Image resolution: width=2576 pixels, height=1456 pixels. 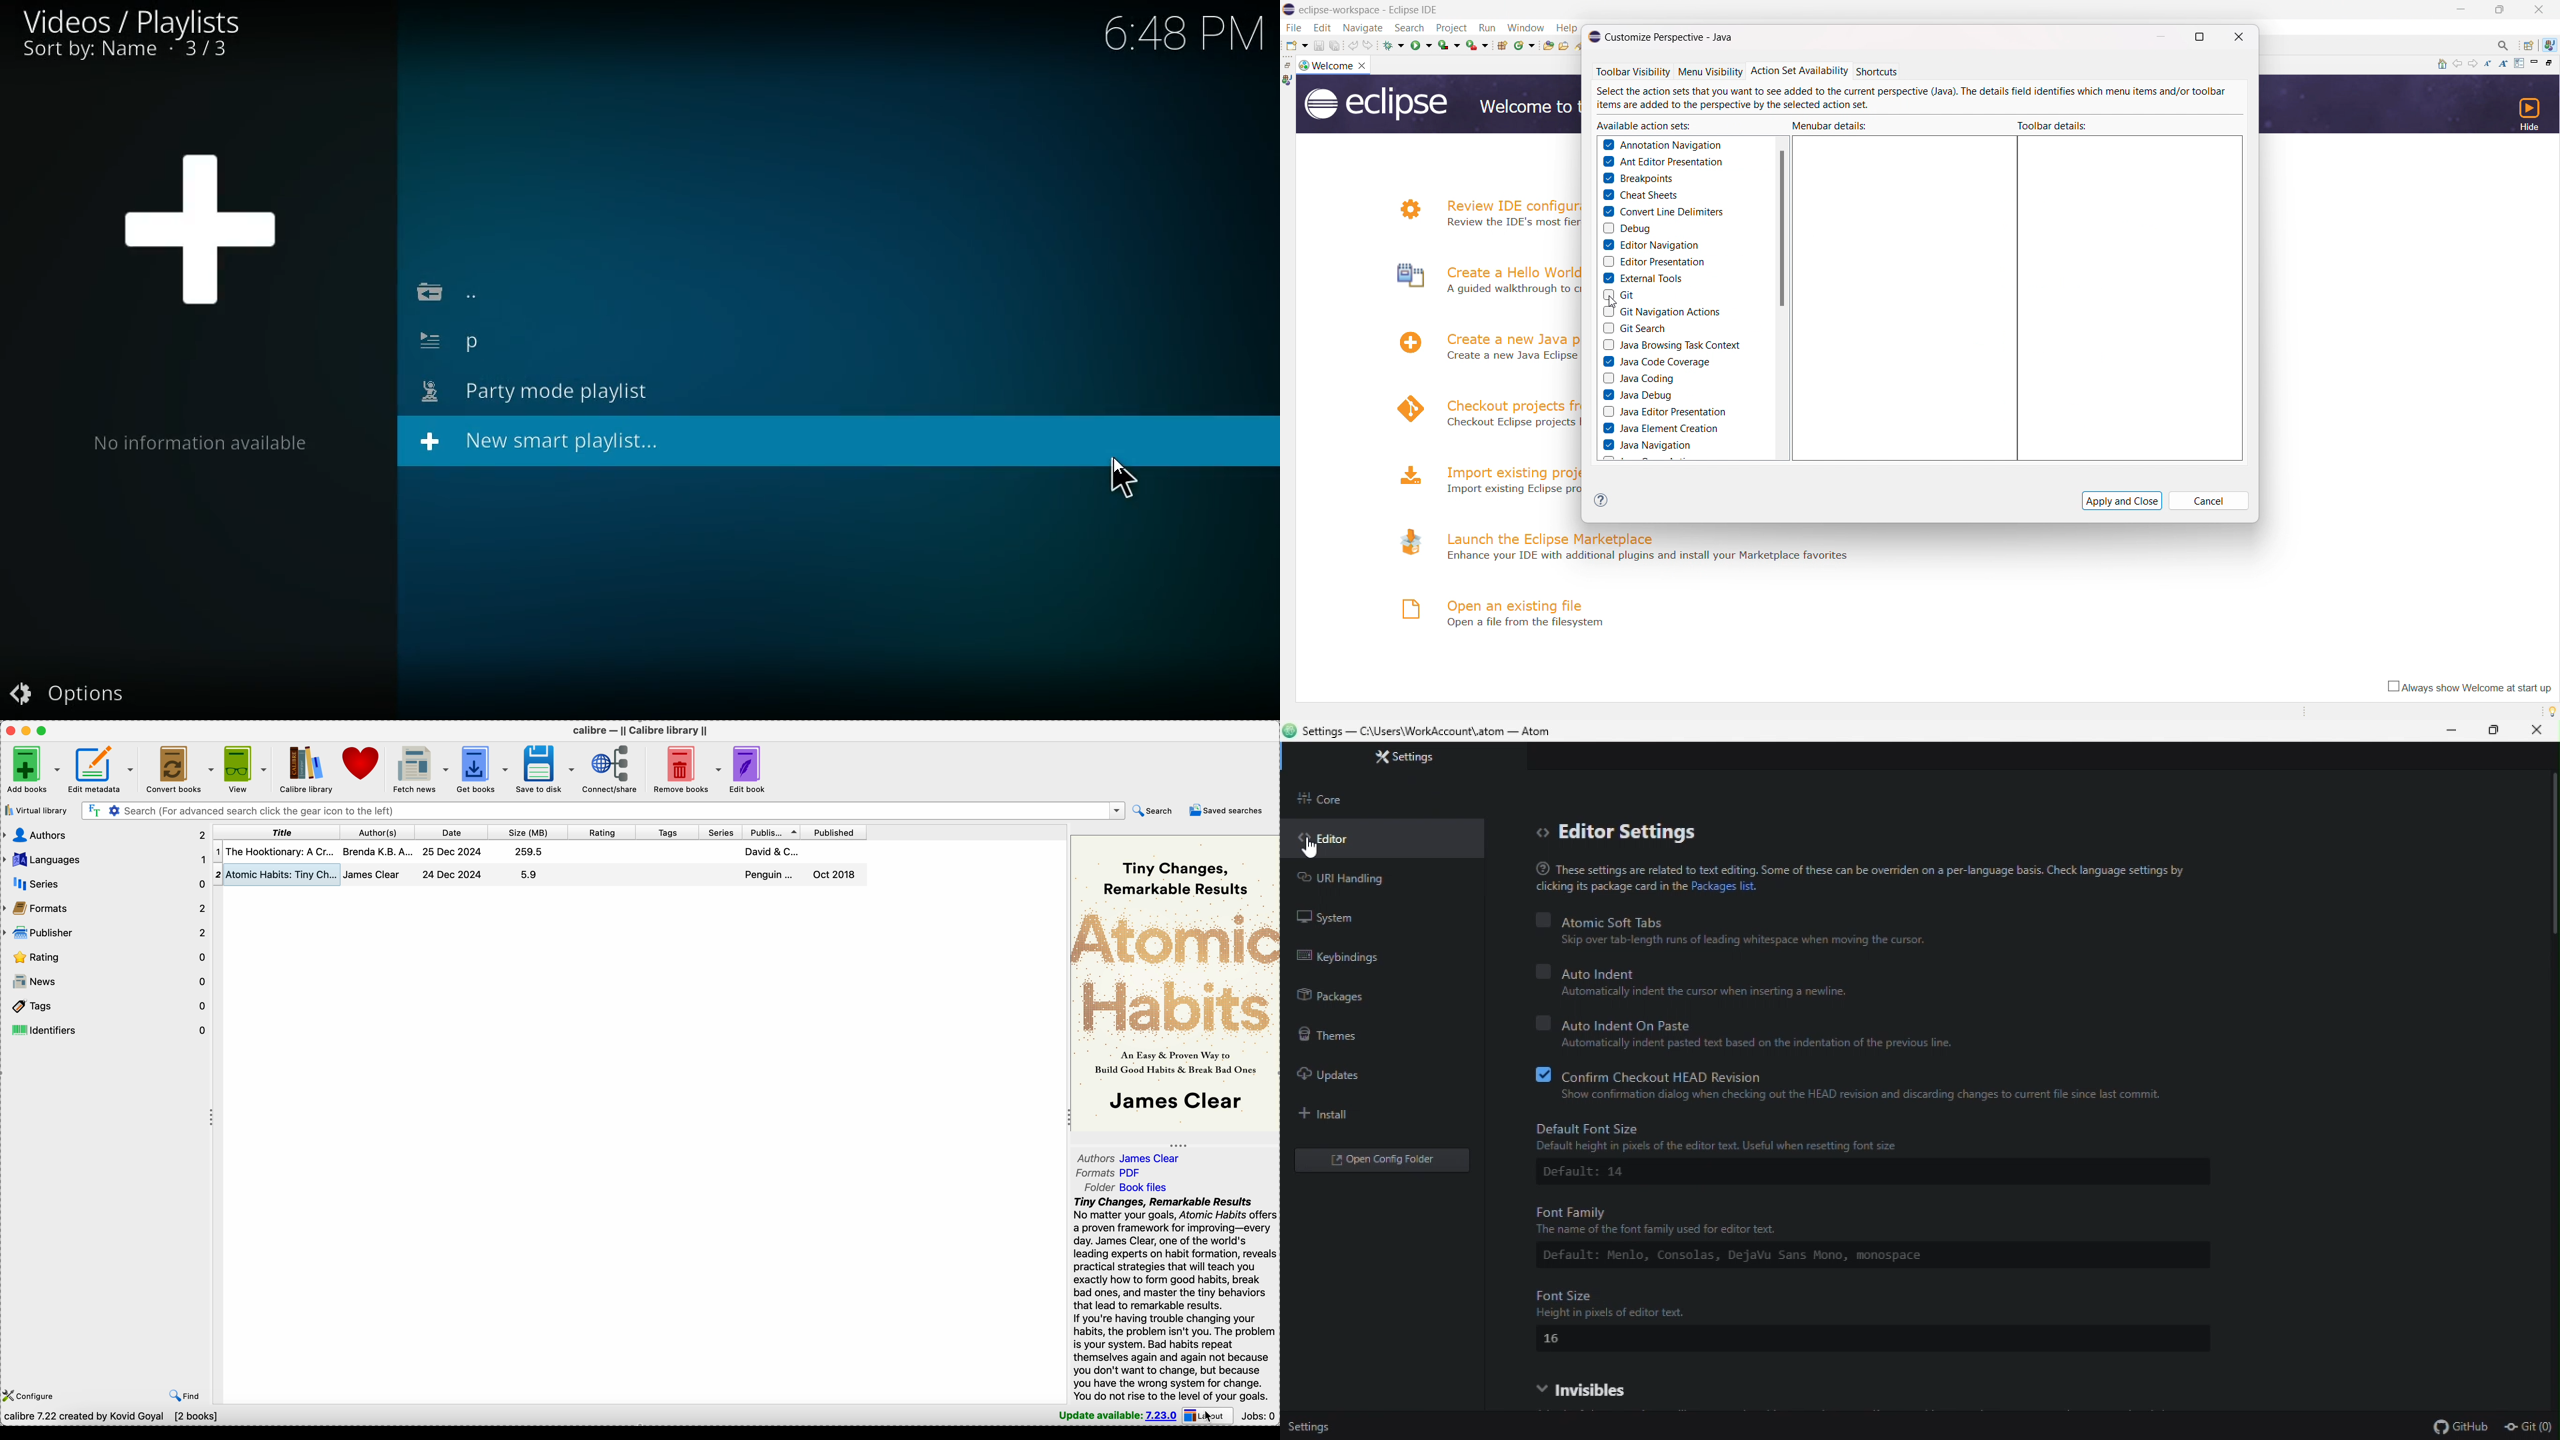 What do you see at coordinates (1333, 65) in the screenshot?
I see `welcome` at bounding box center [1333, 65].